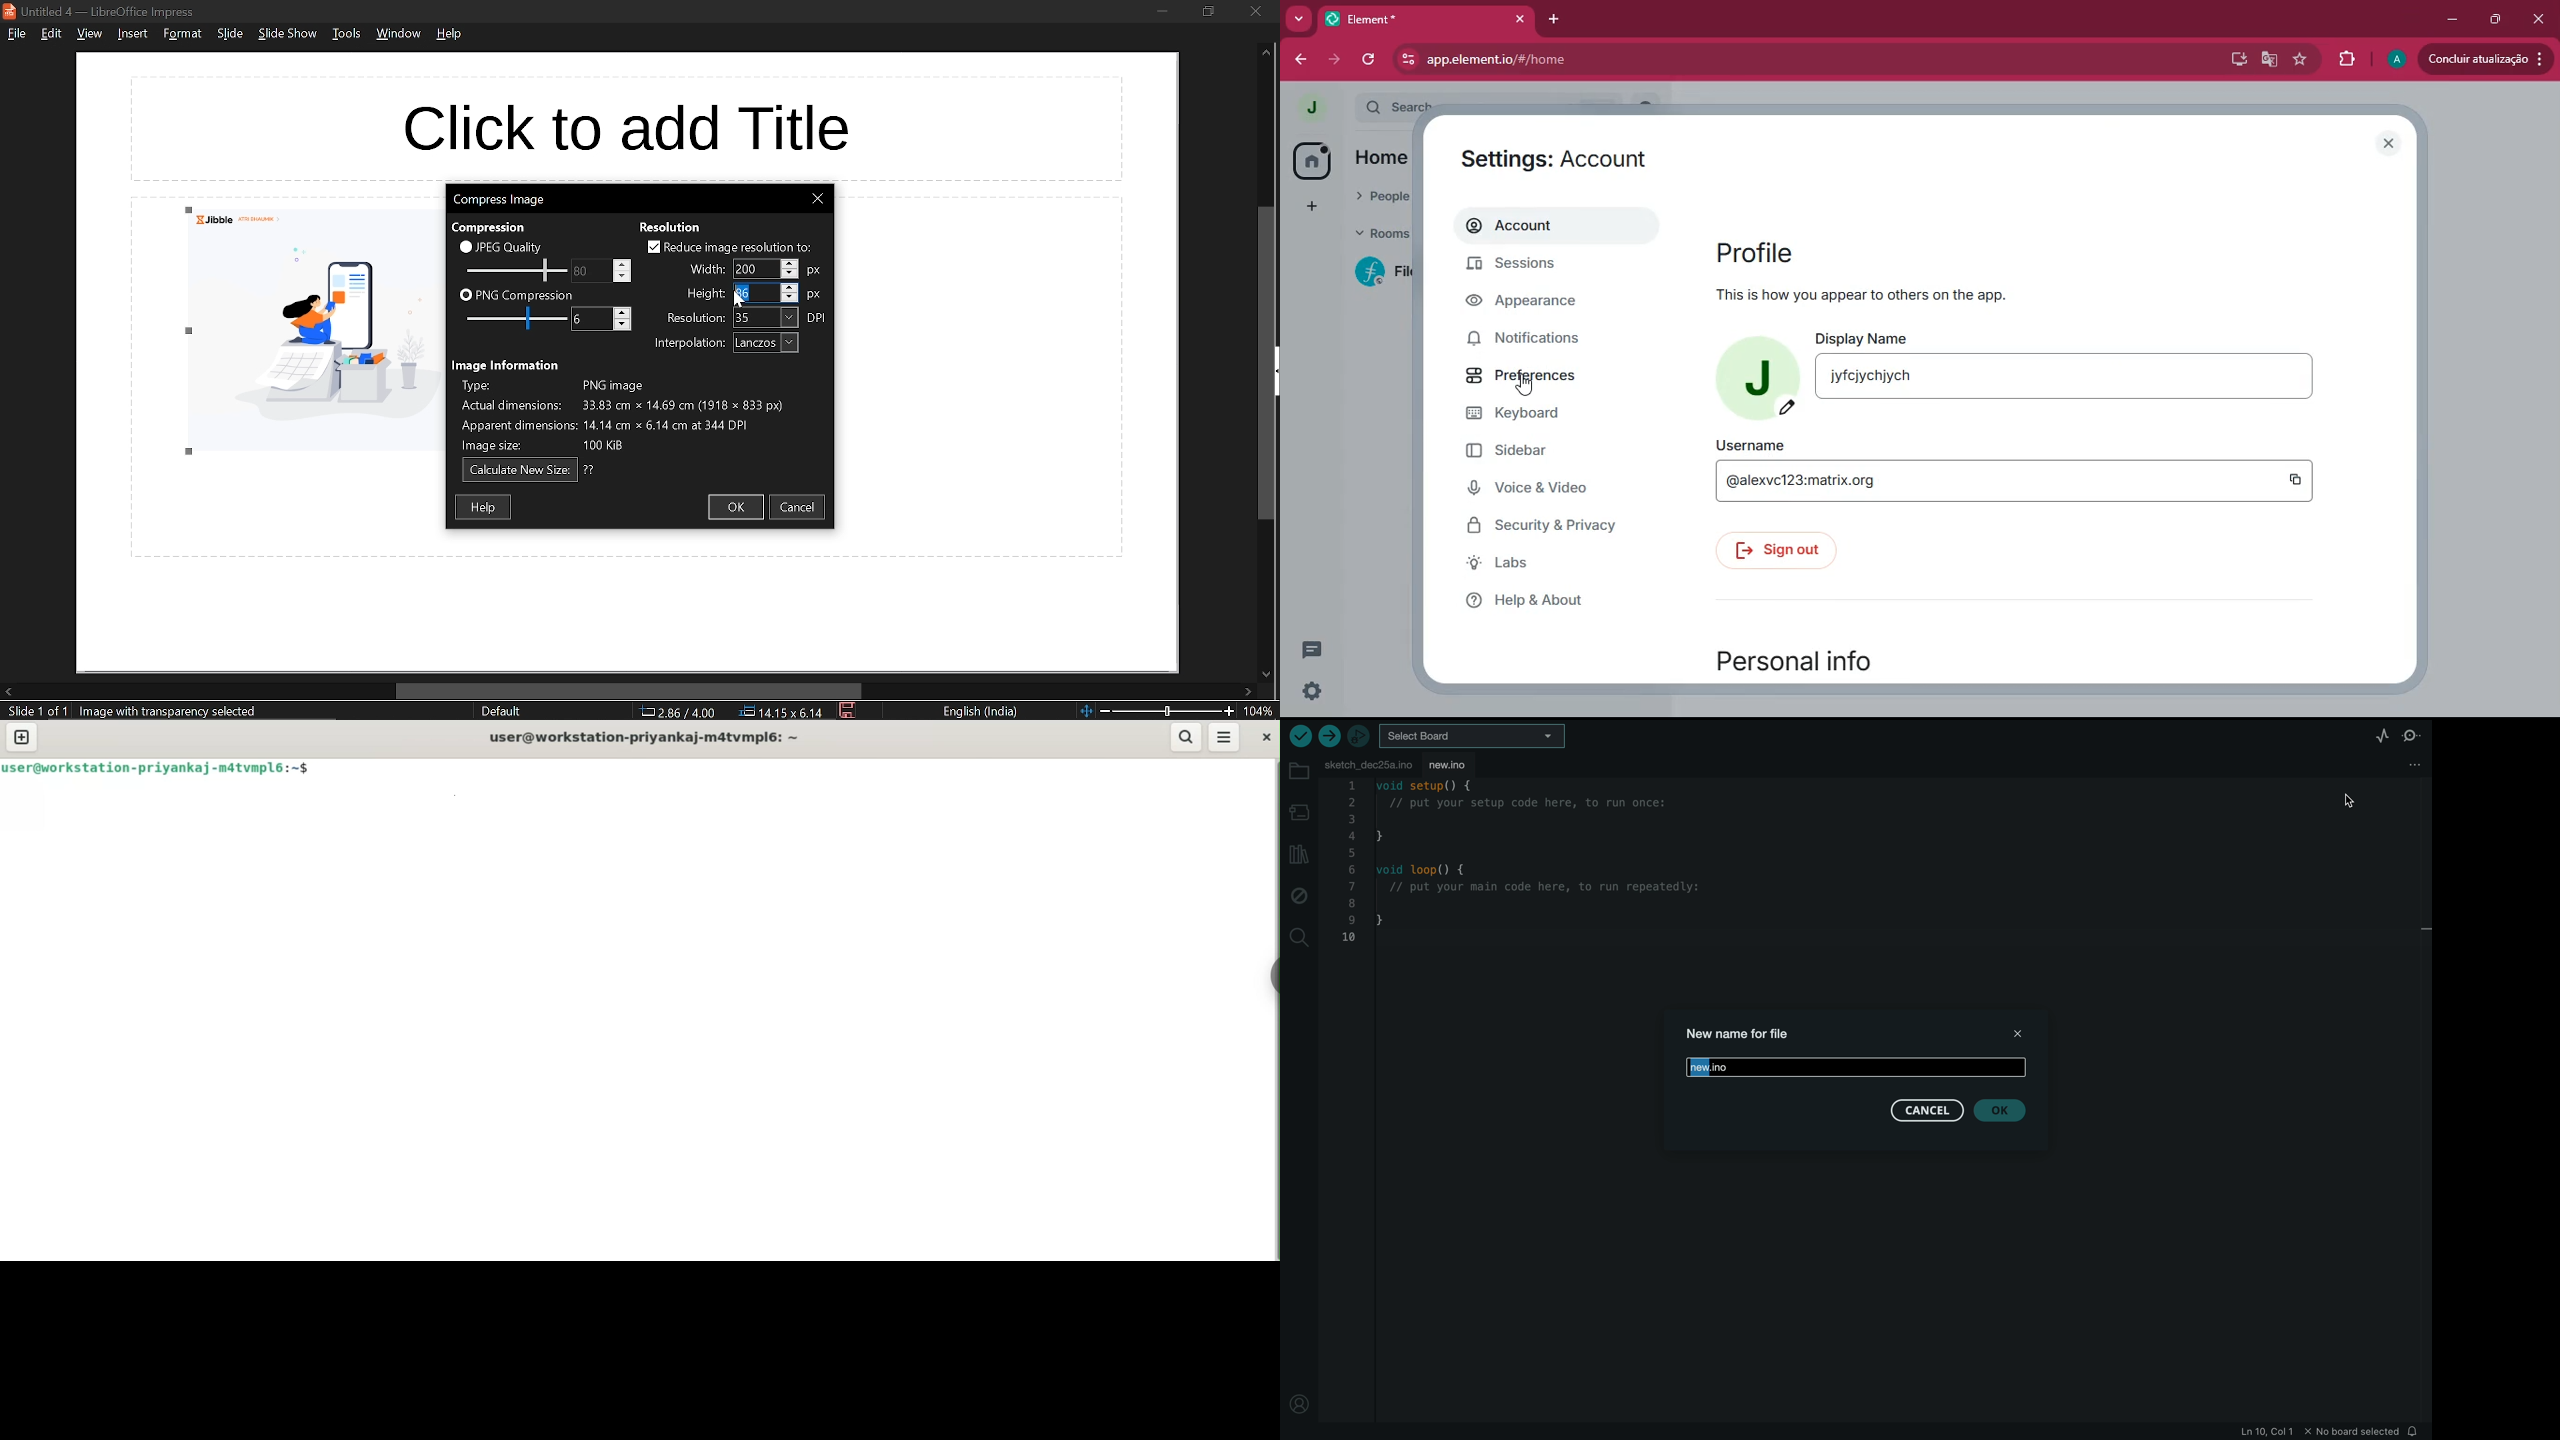 The height and width of the screenshot is (1456, 2576). I want to click on width, so click(703, 268).